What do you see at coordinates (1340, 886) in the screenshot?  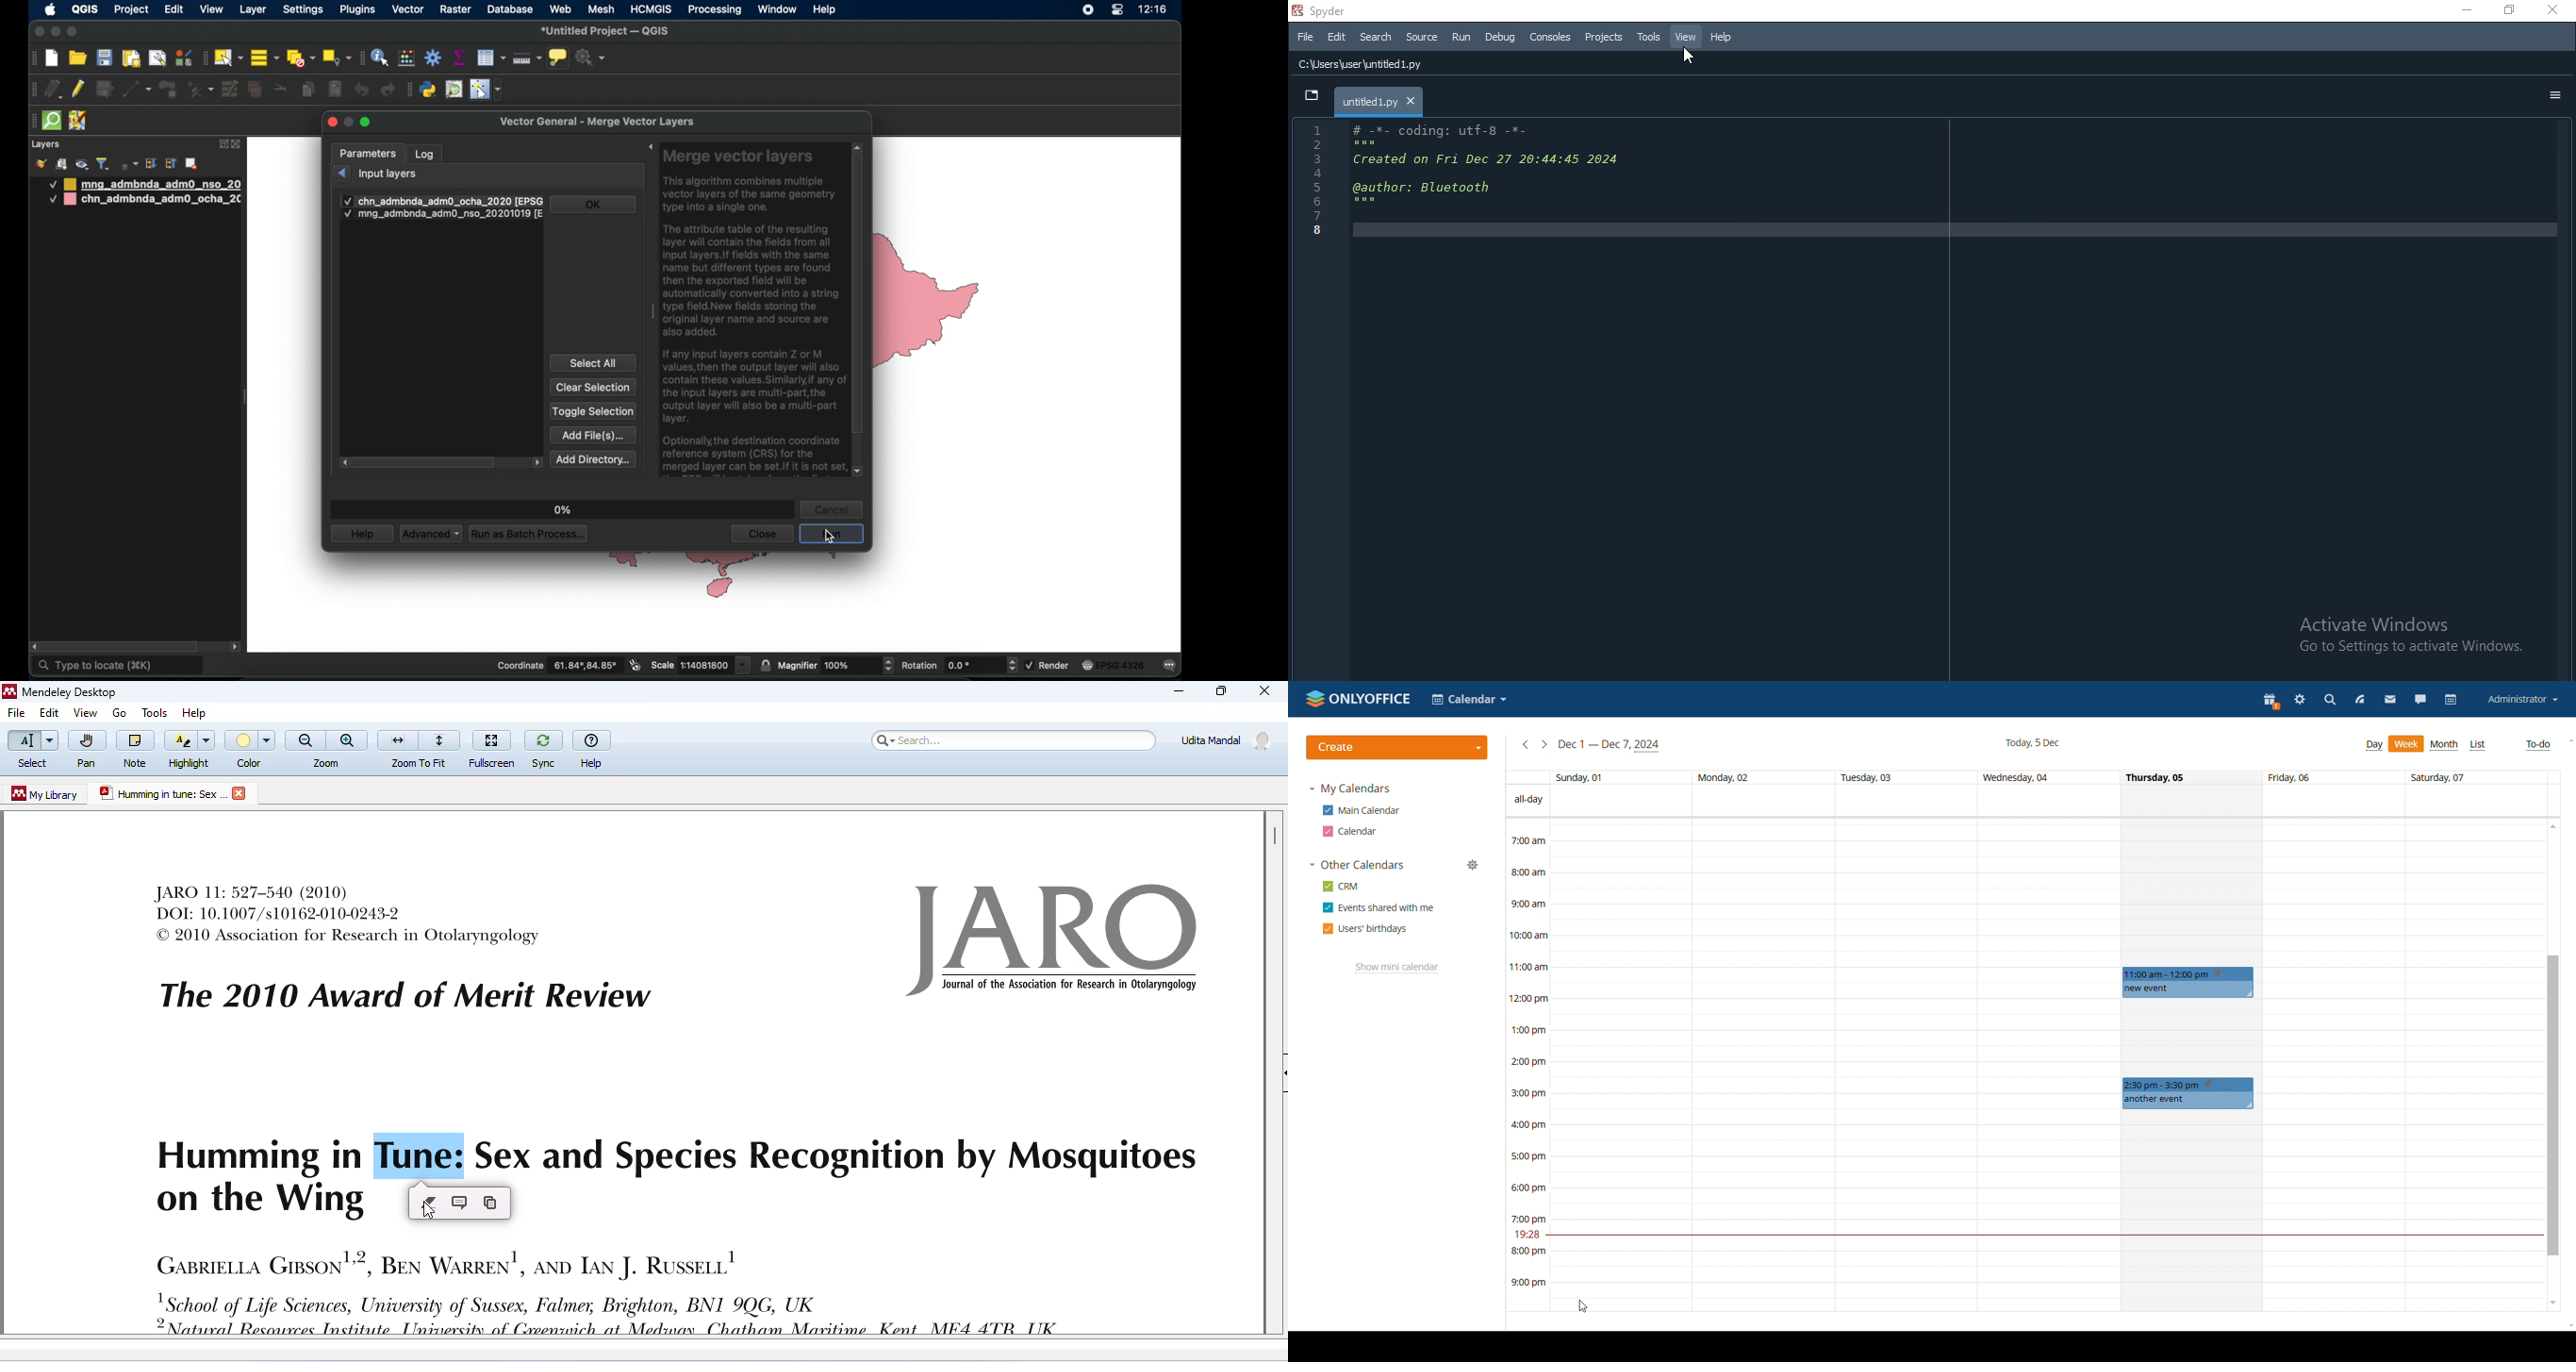 I see `crm` at bounding box center [1340, 886].